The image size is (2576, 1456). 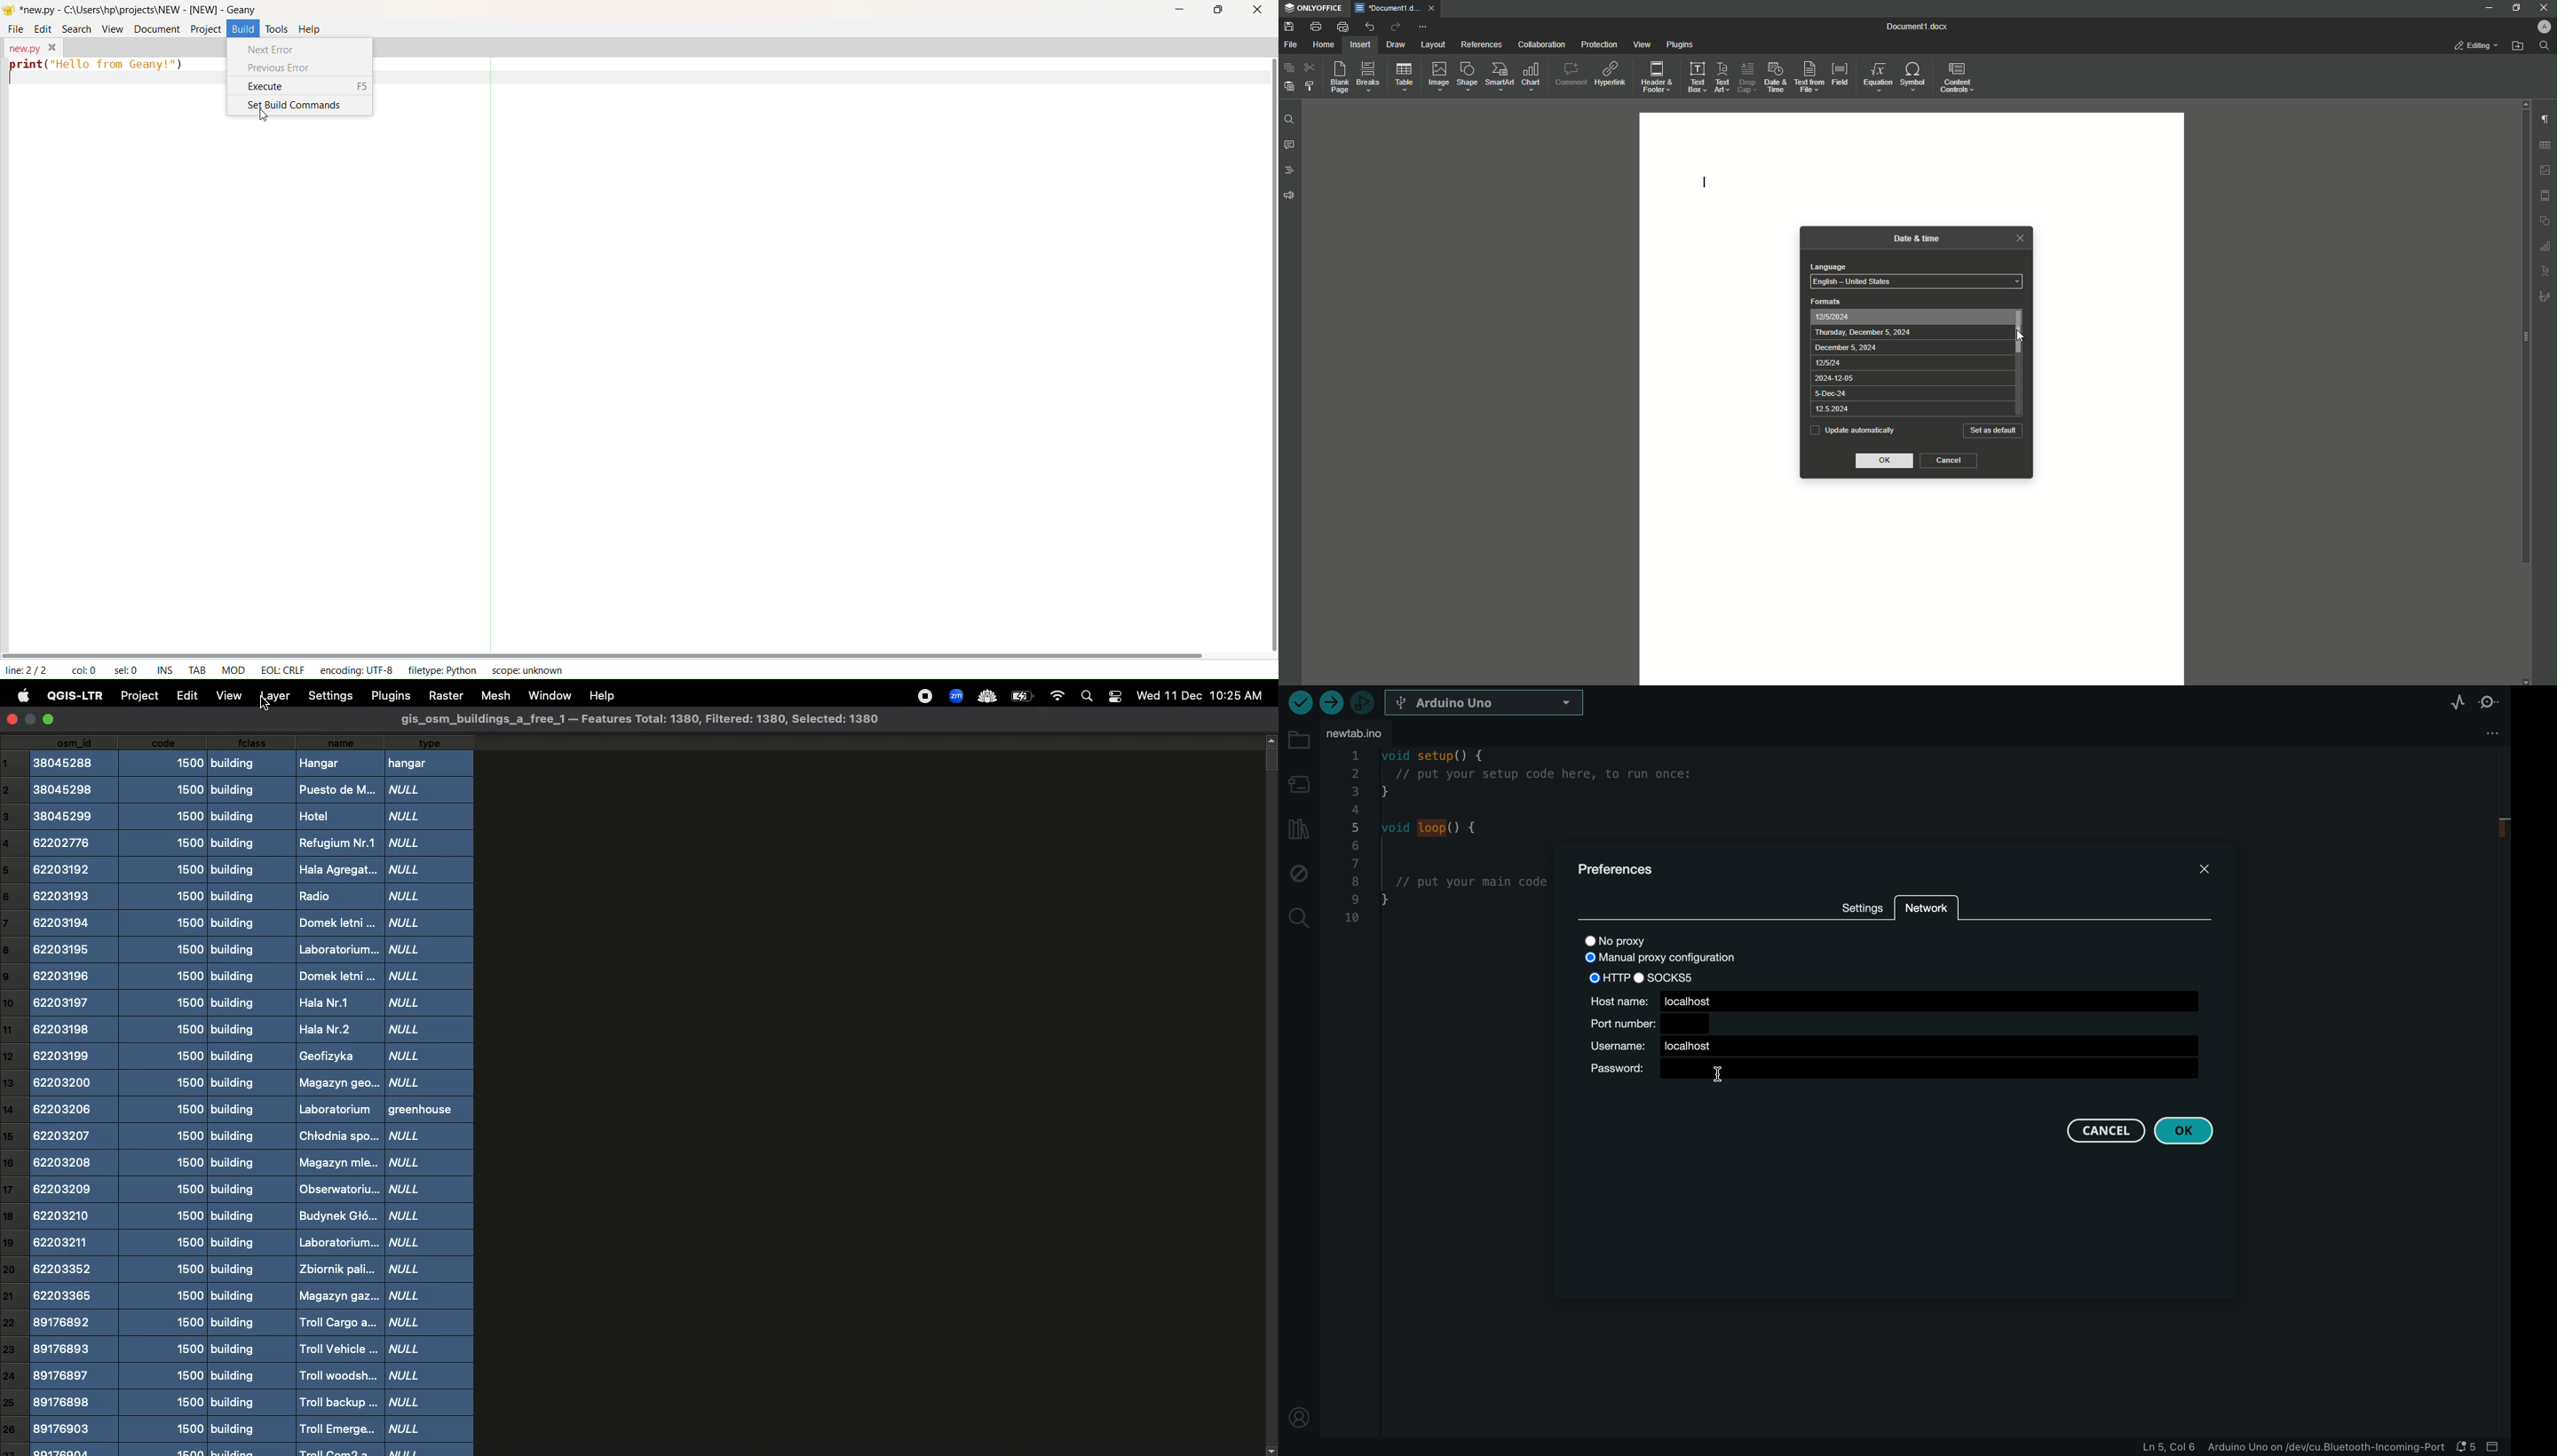 I want to click on Edit, so click(x=185, y=695).